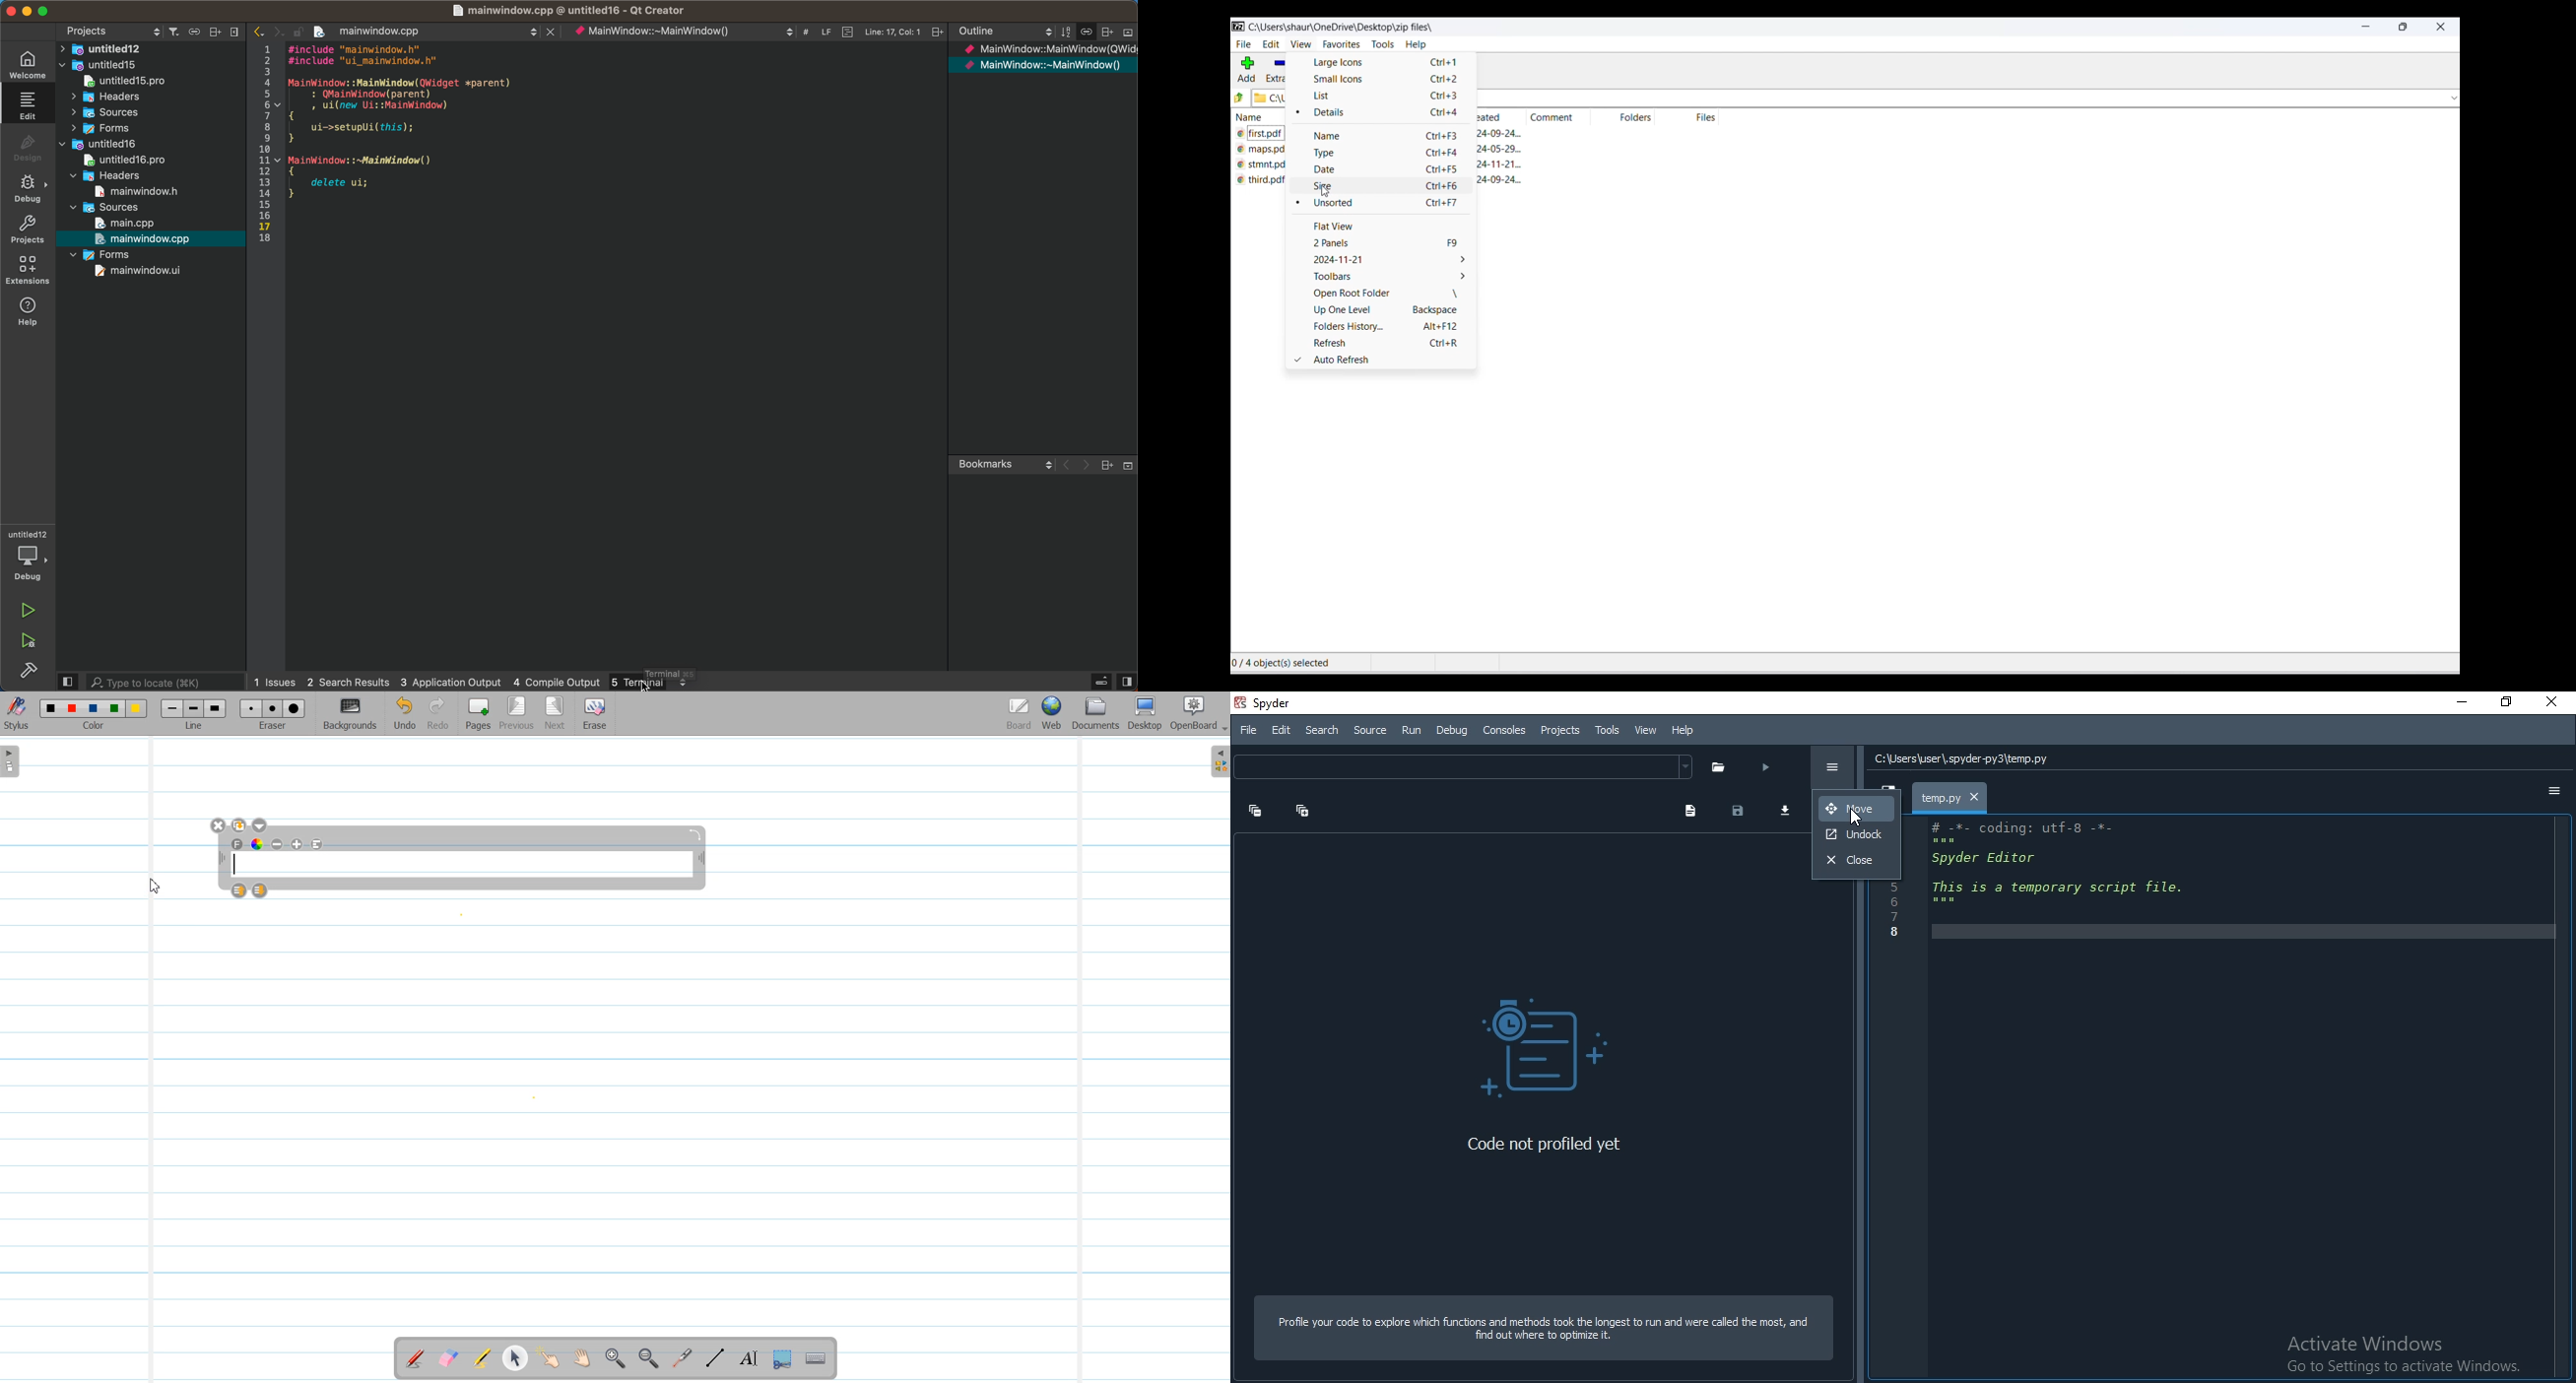 This screenshot has width=2576, height=1400. What do you see at coordinates (139, 191) in the screenshot?
I see `file` at bounding box center [139, 191].